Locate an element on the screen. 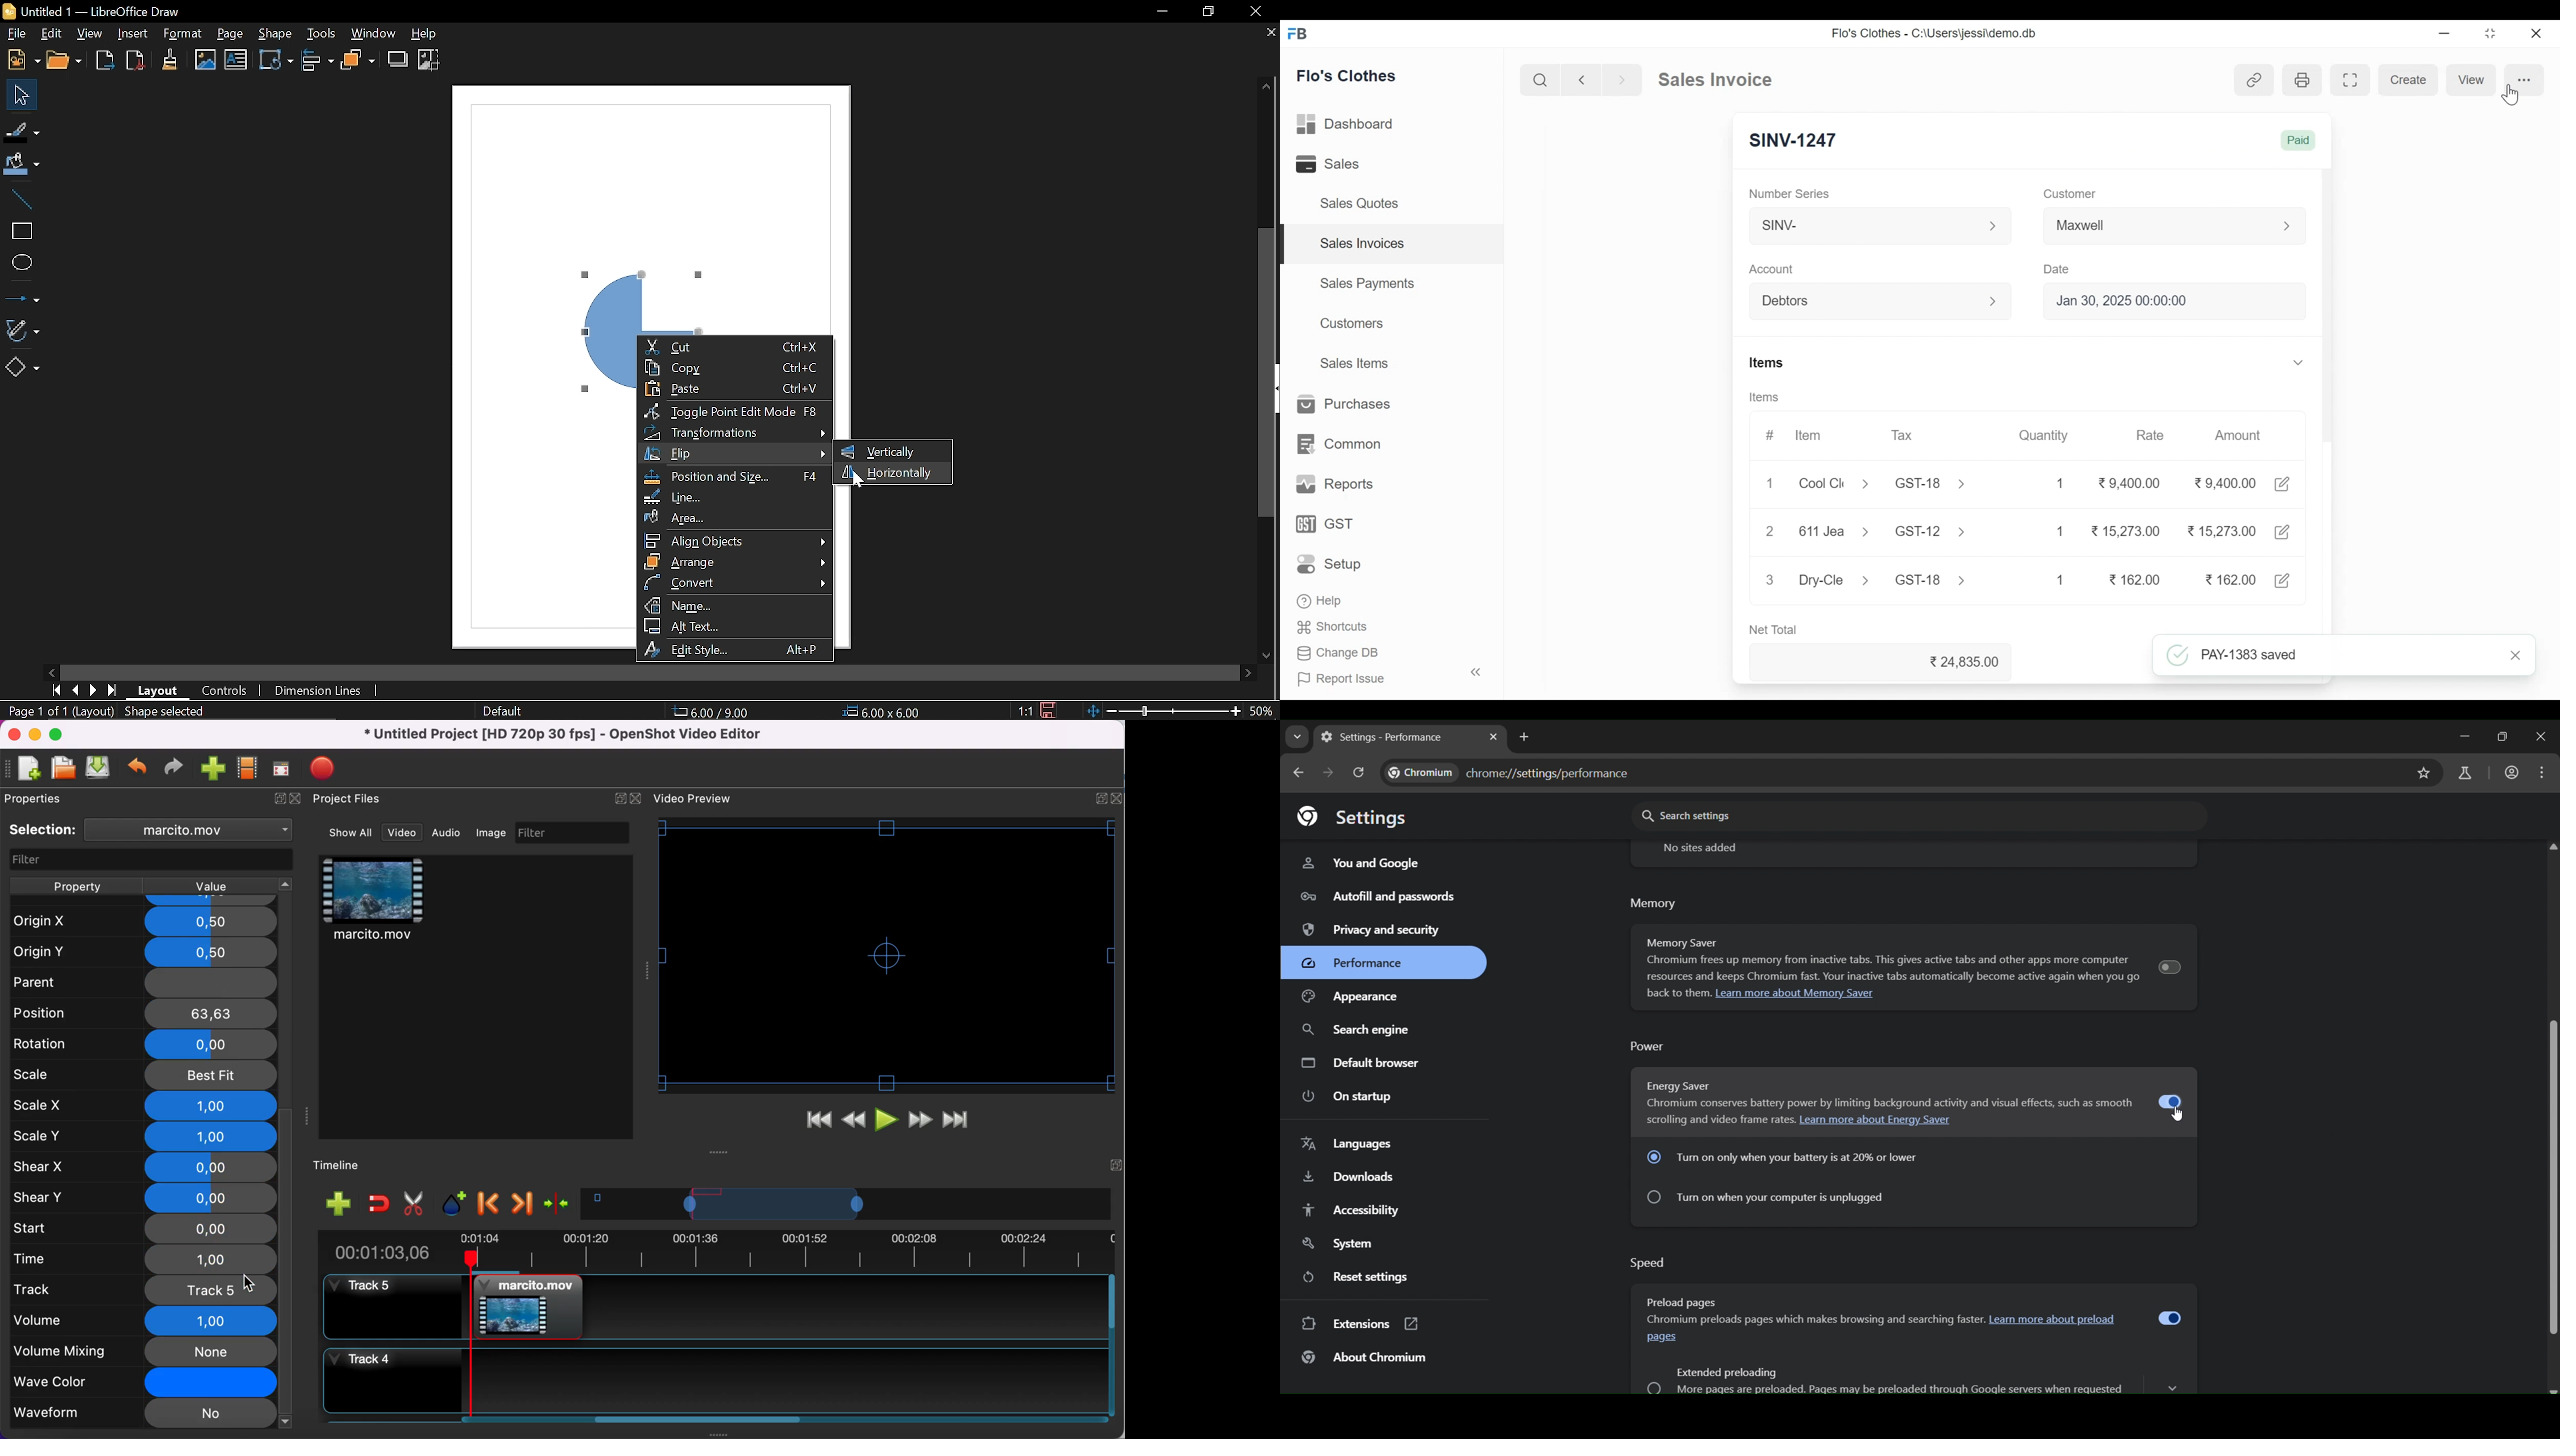 Image resolution: width=2576 pixels, height=1456 pixels. energy saver is located at coordinates (1711, 1086).